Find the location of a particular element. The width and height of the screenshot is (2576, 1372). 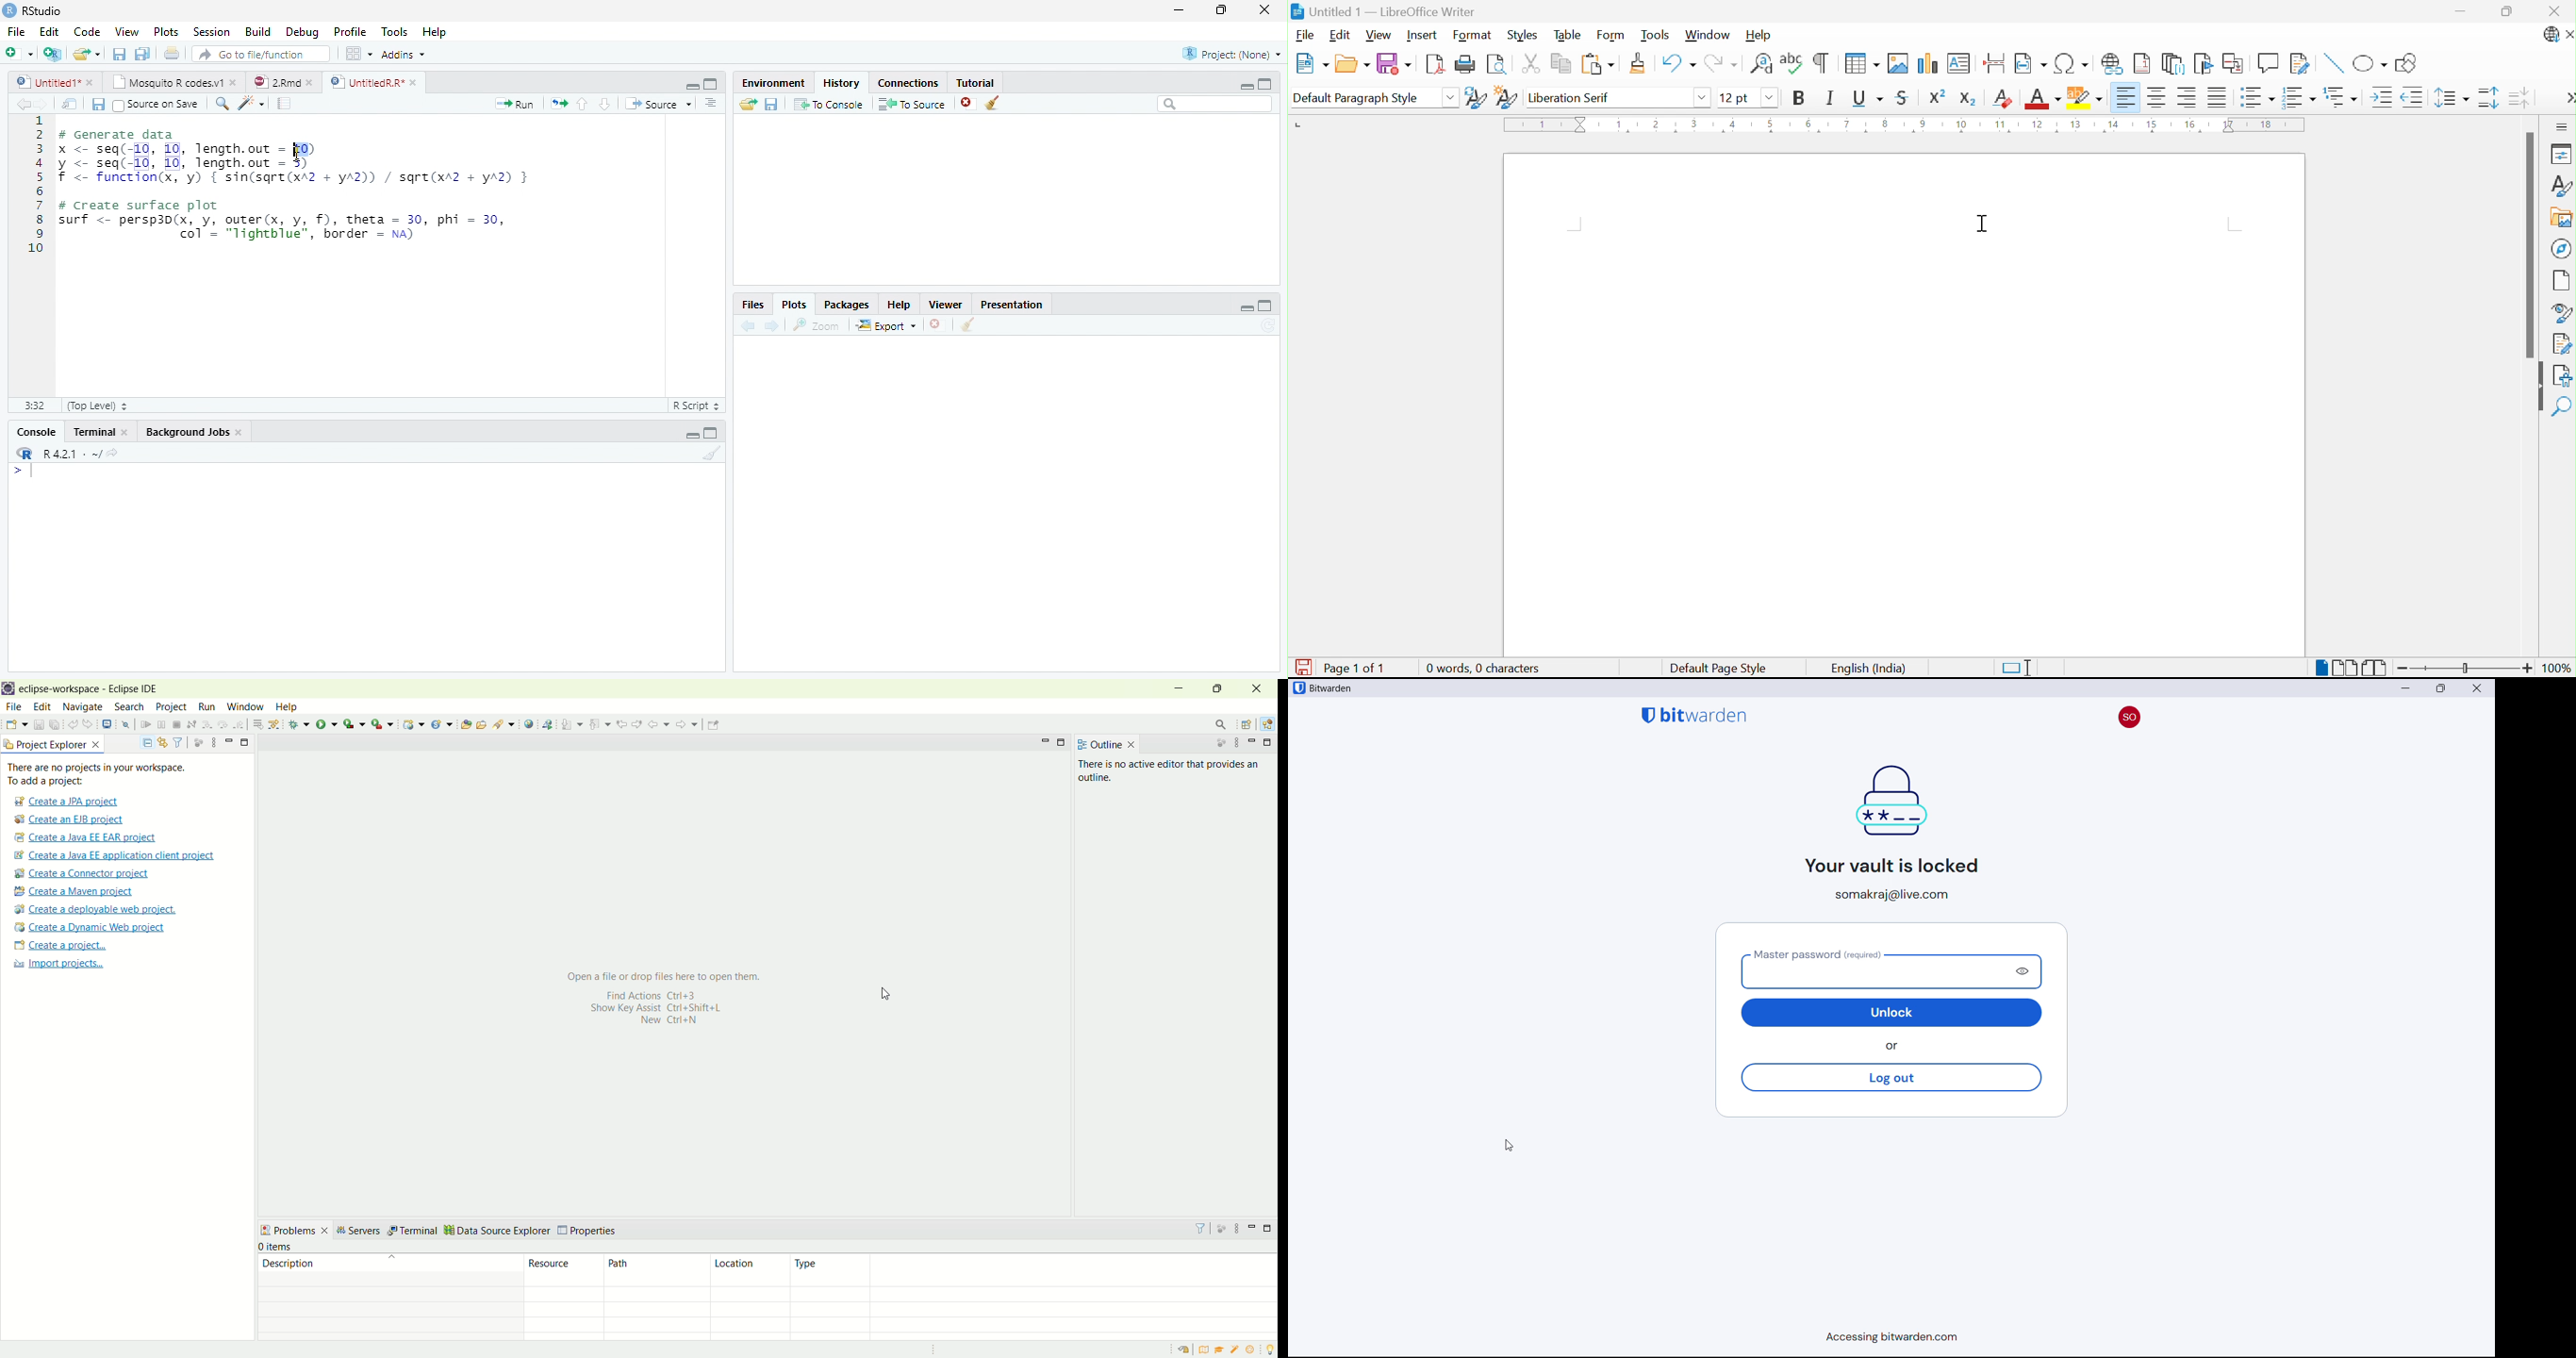

Find and replace is located at coordinates (1761, 61).